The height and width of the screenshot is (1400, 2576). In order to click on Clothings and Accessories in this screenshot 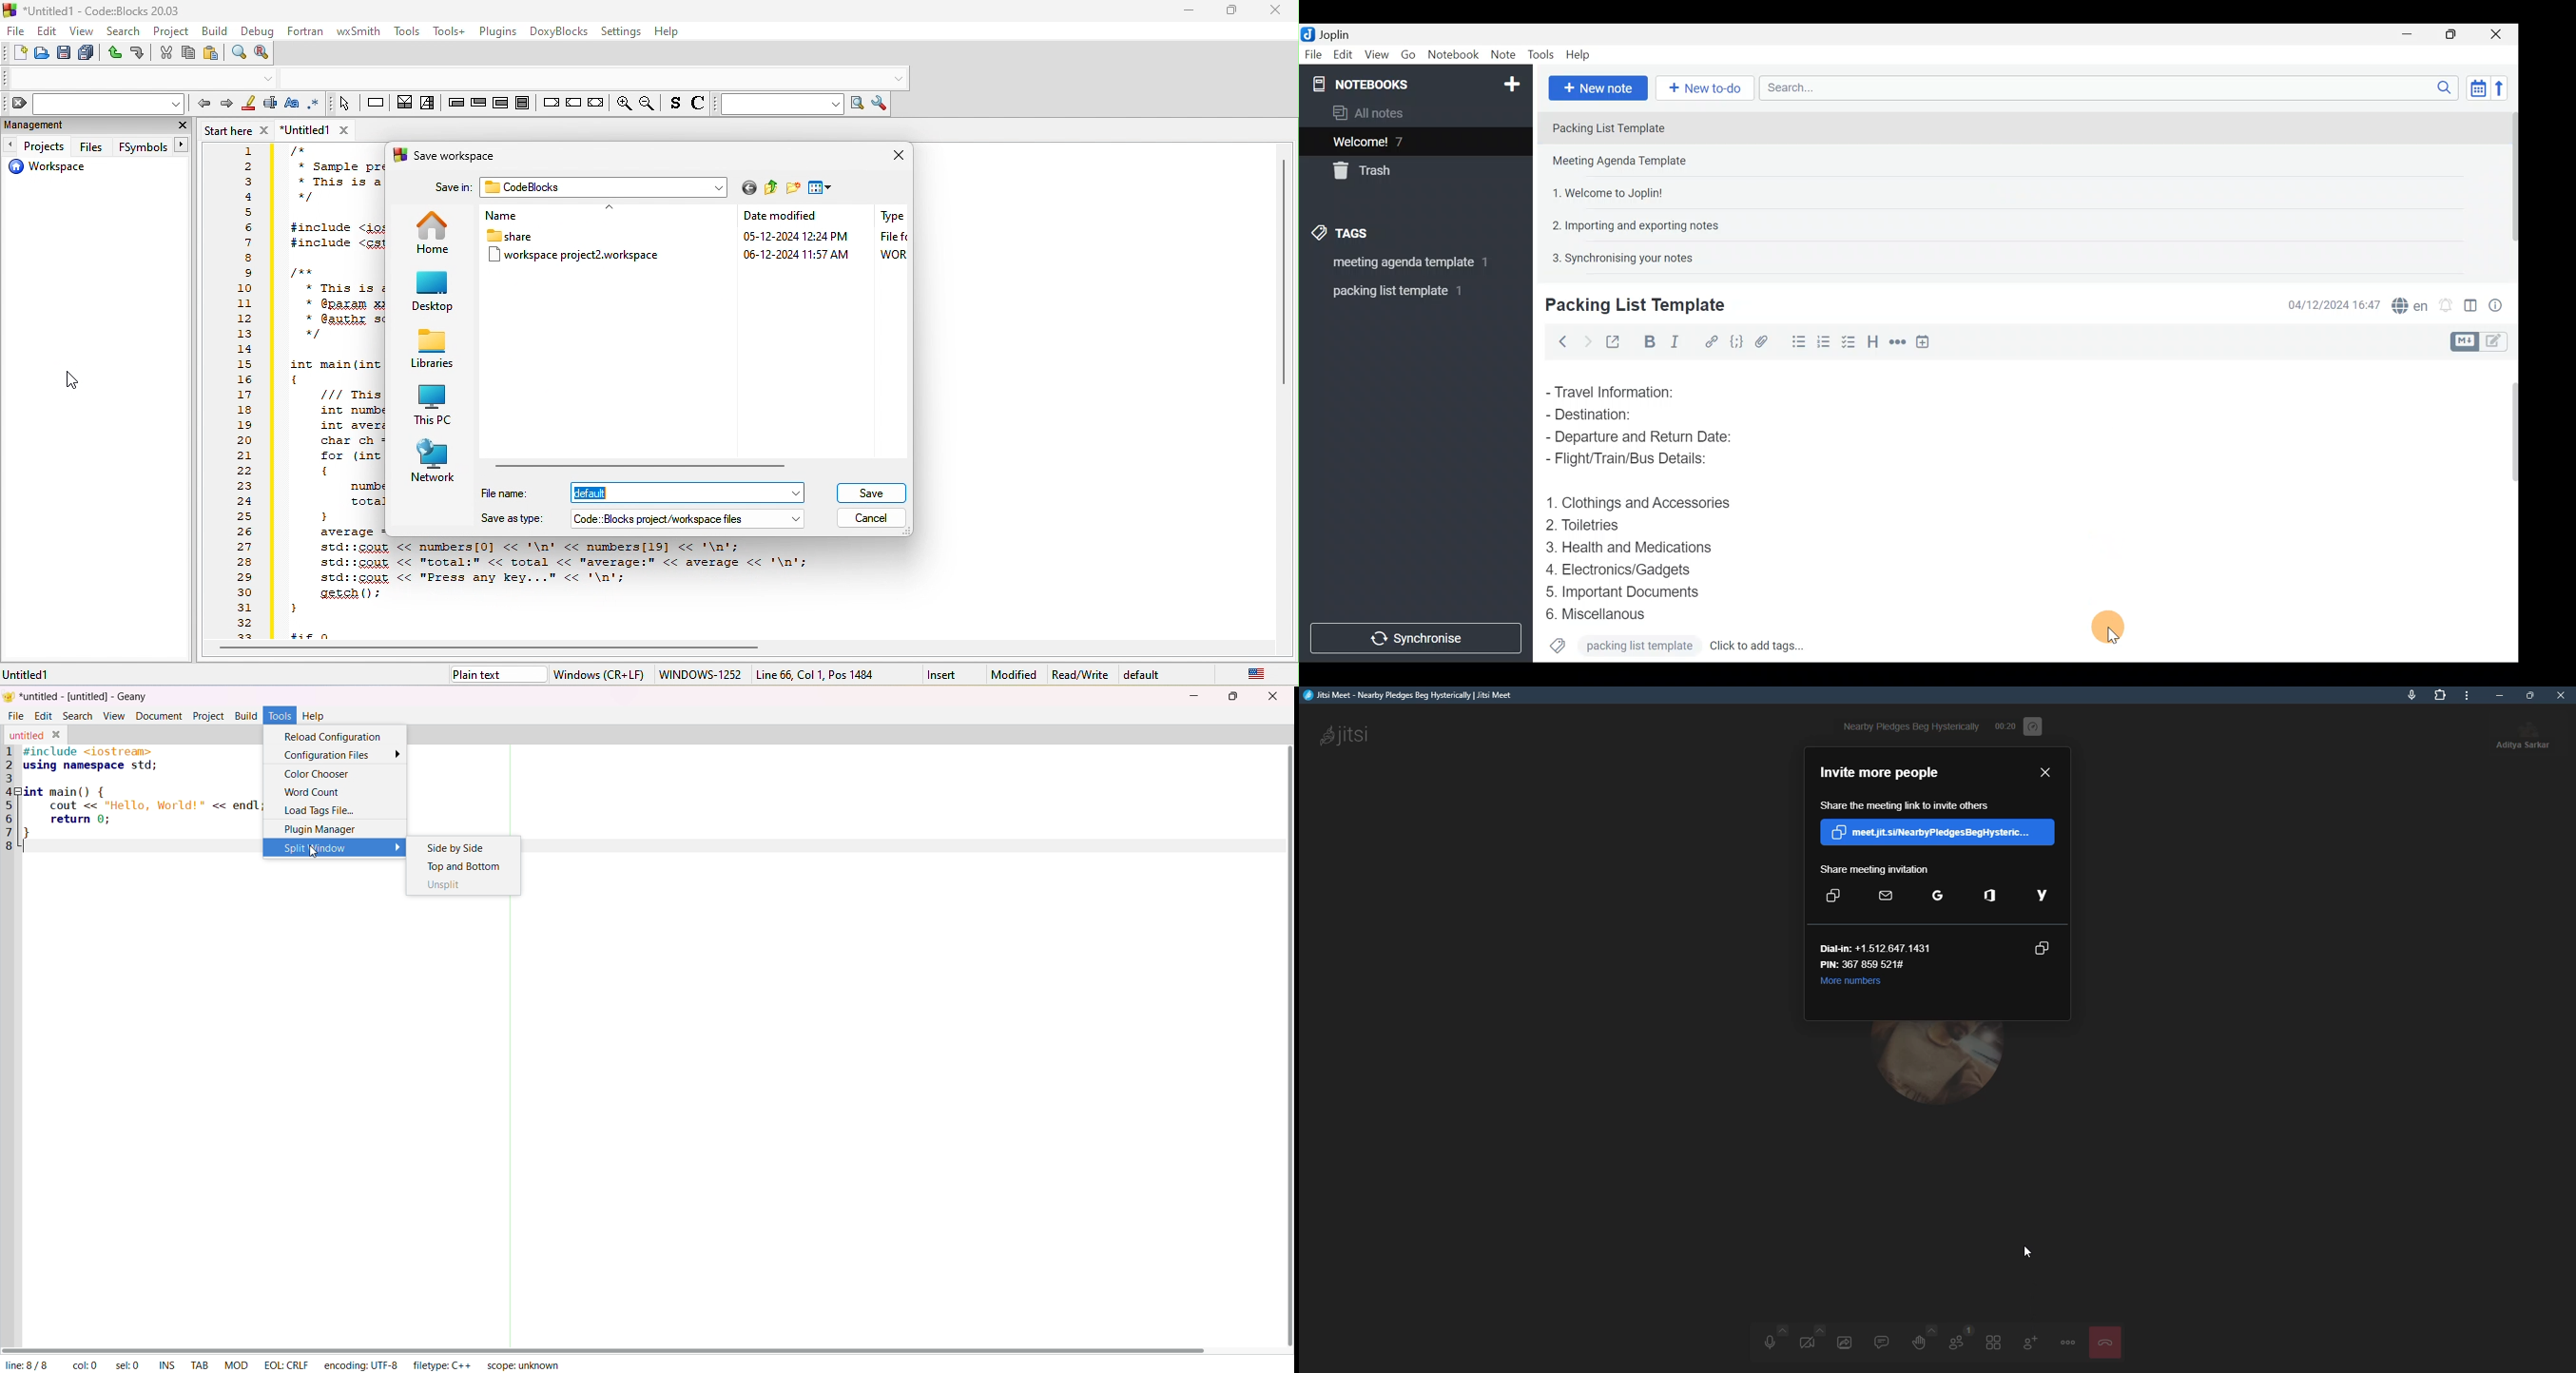, I will do `click(1641, 502)`.